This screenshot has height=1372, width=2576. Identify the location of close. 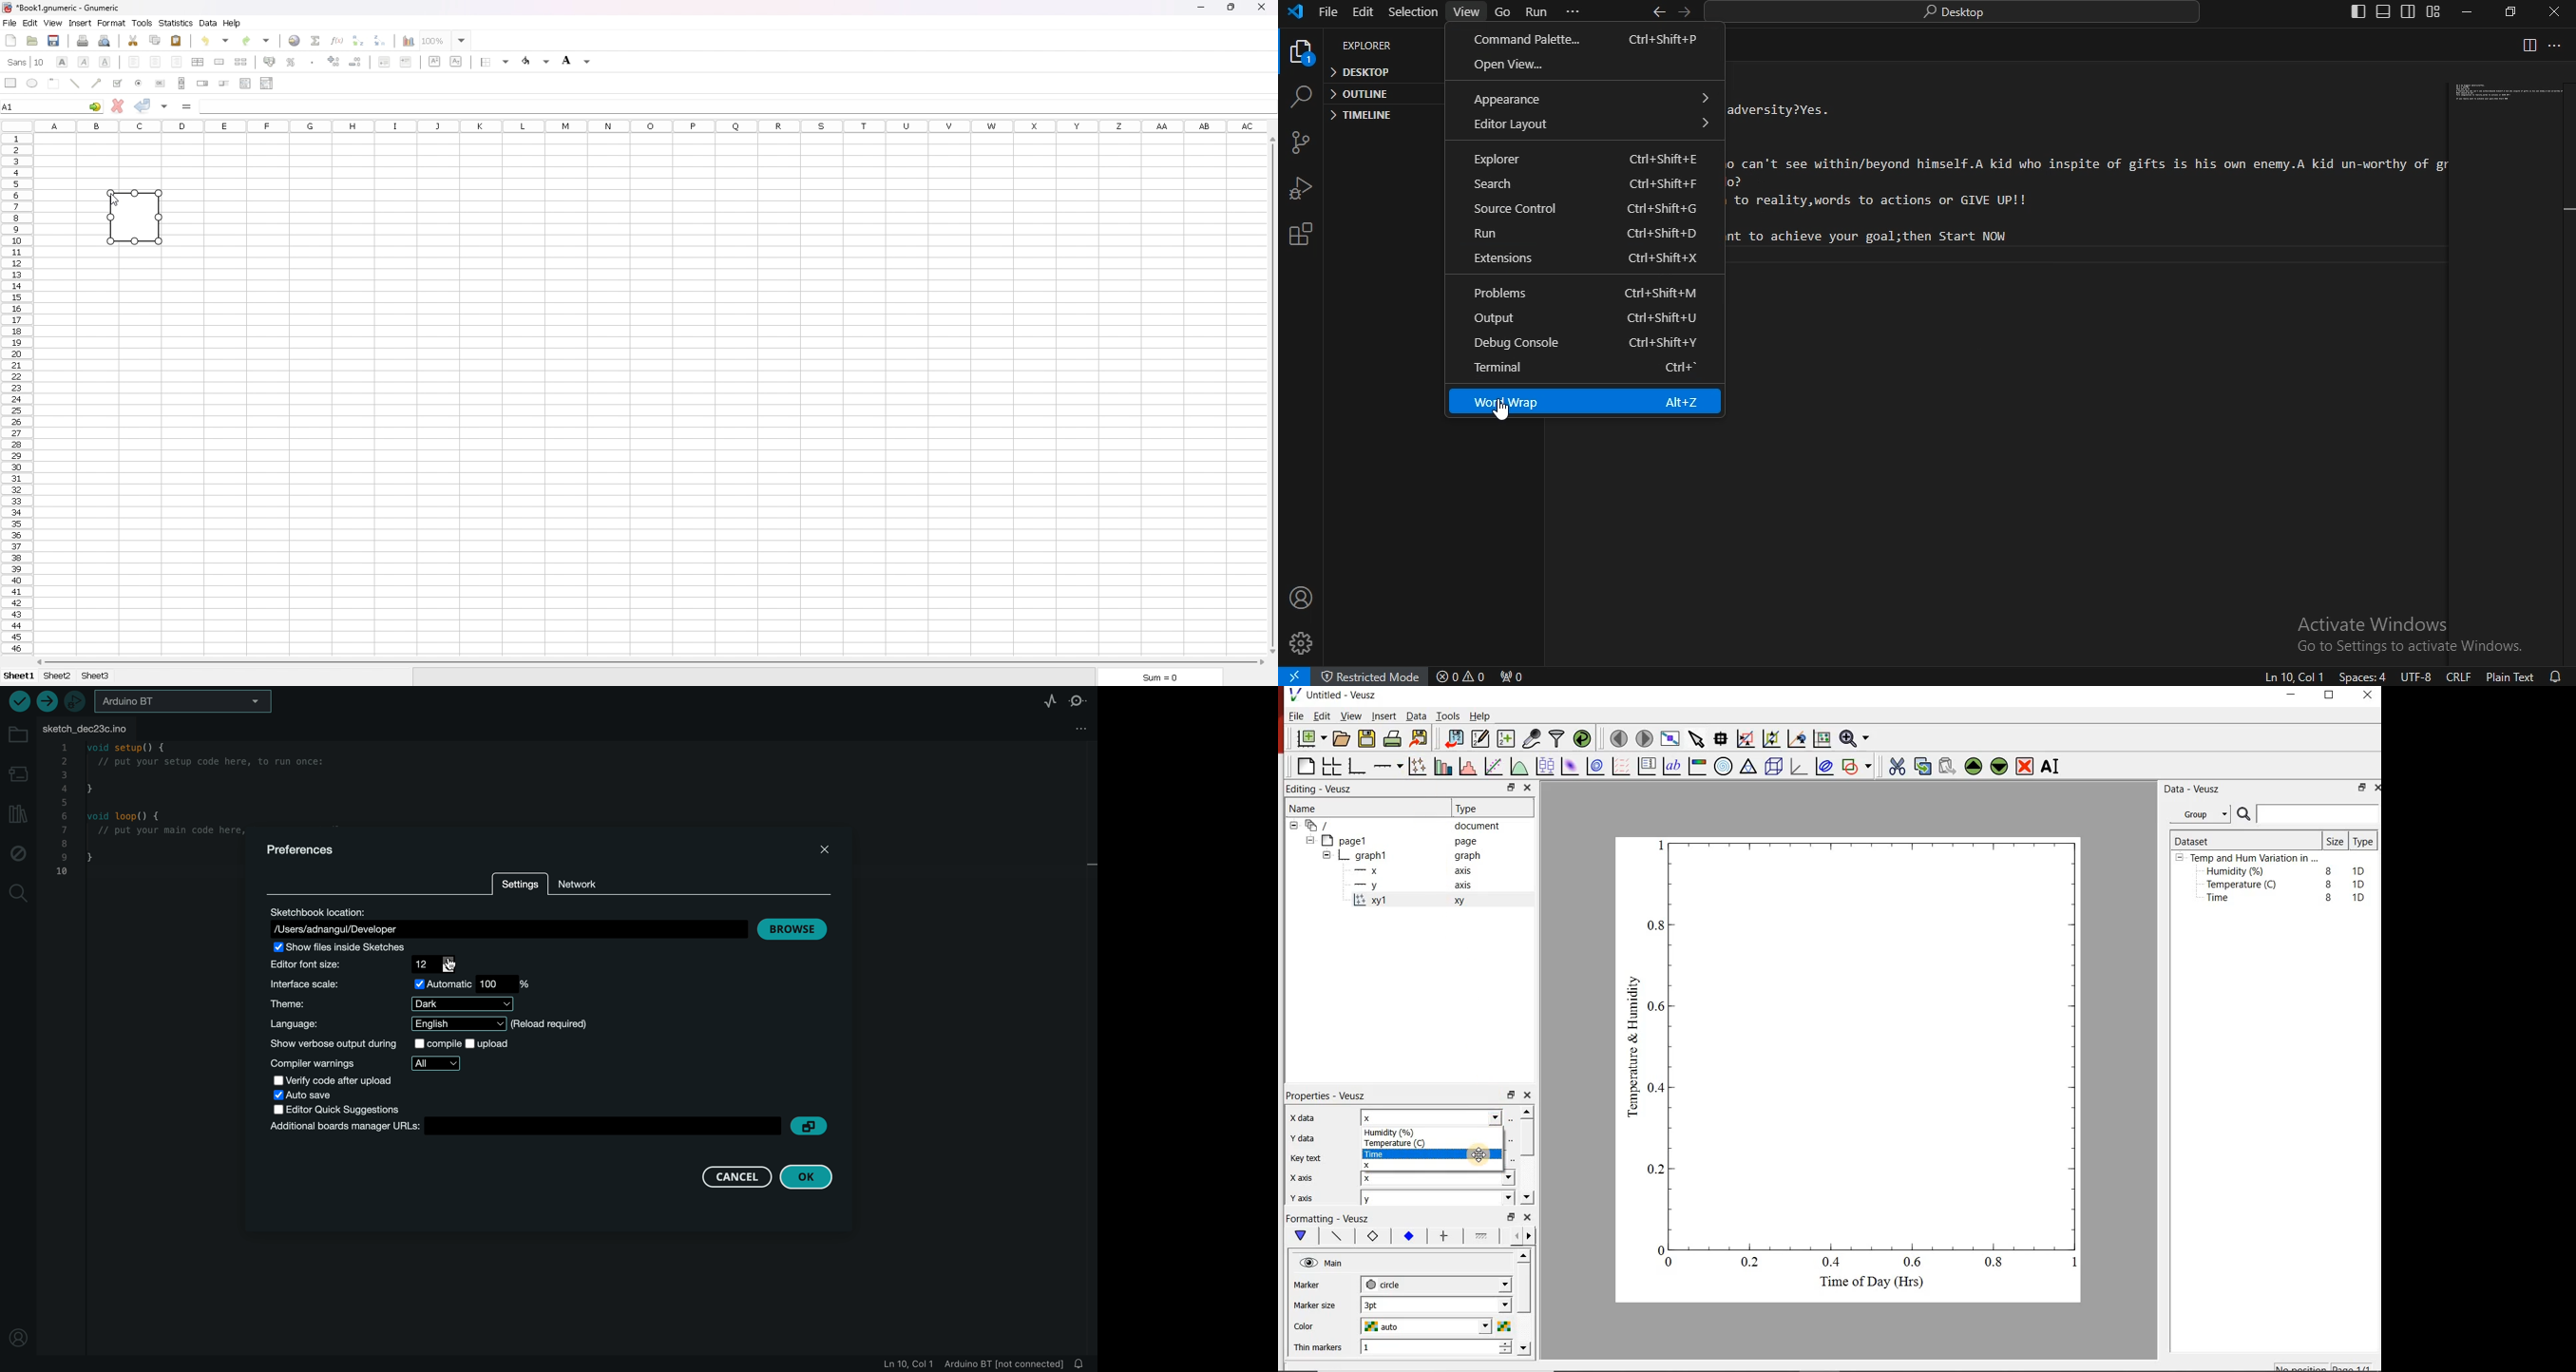
(2552, 11).